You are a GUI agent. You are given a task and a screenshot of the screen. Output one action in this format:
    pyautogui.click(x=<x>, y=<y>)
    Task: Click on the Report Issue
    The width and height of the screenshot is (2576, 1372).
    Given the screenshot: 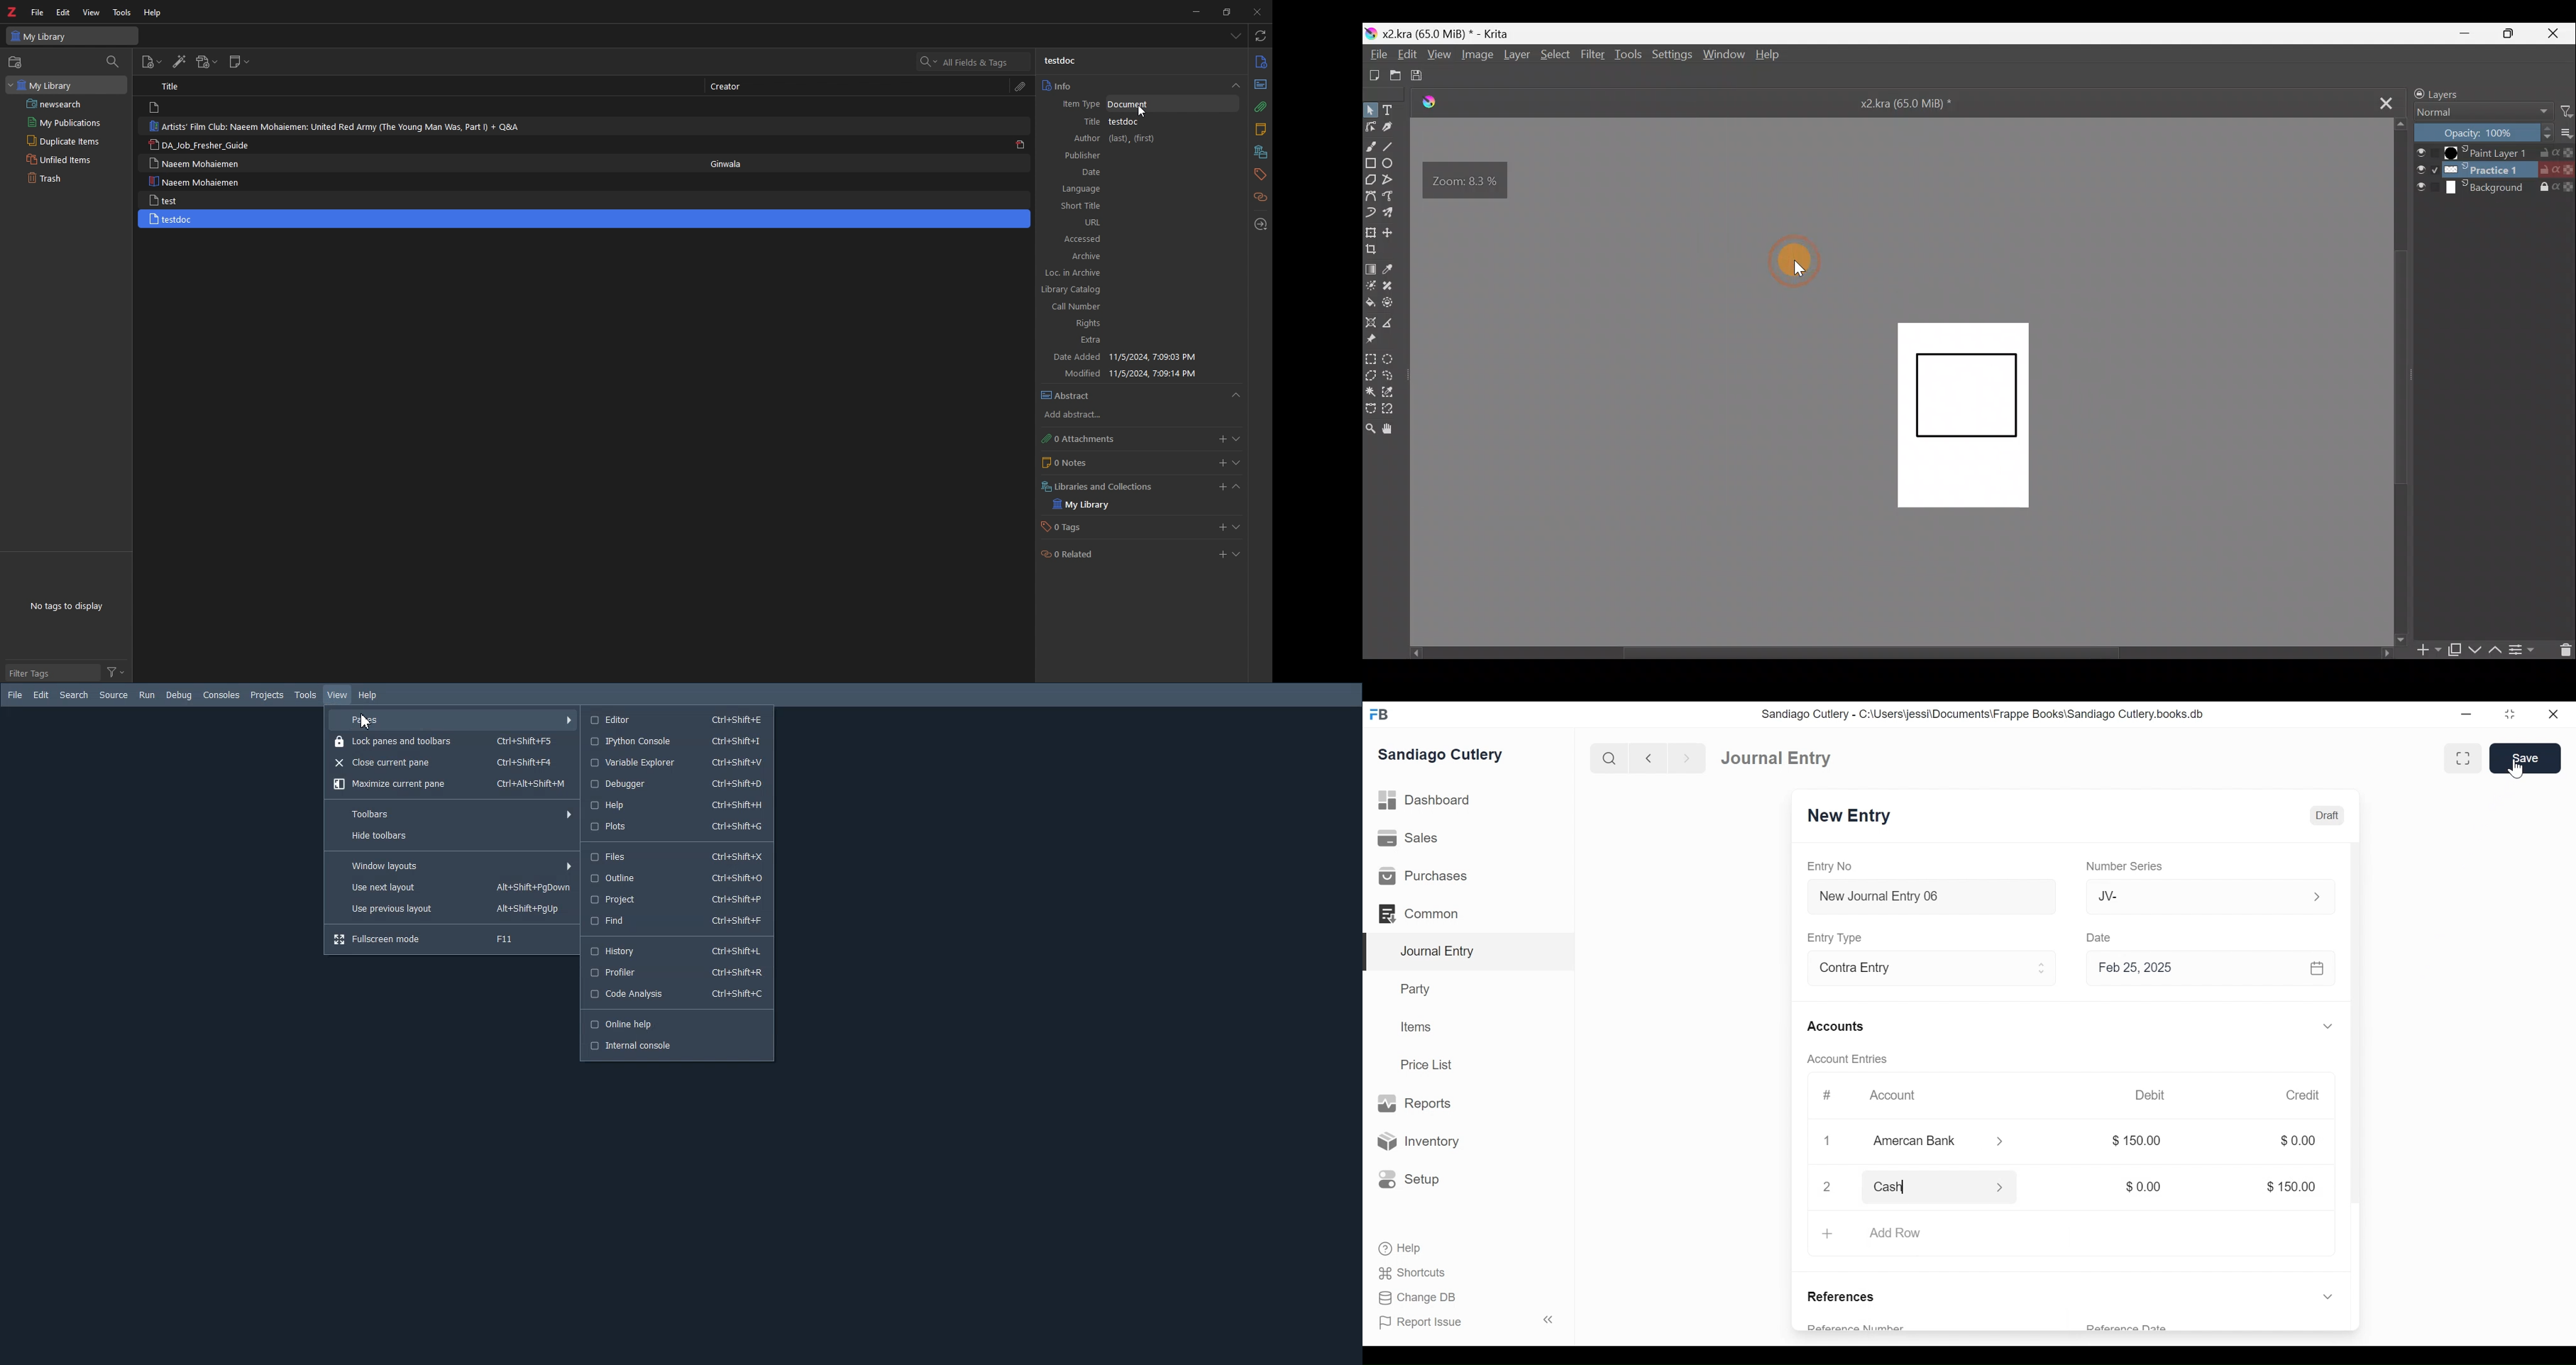 What is the action you would take?
    pyautogui.click(x=1469, y=1321)
    